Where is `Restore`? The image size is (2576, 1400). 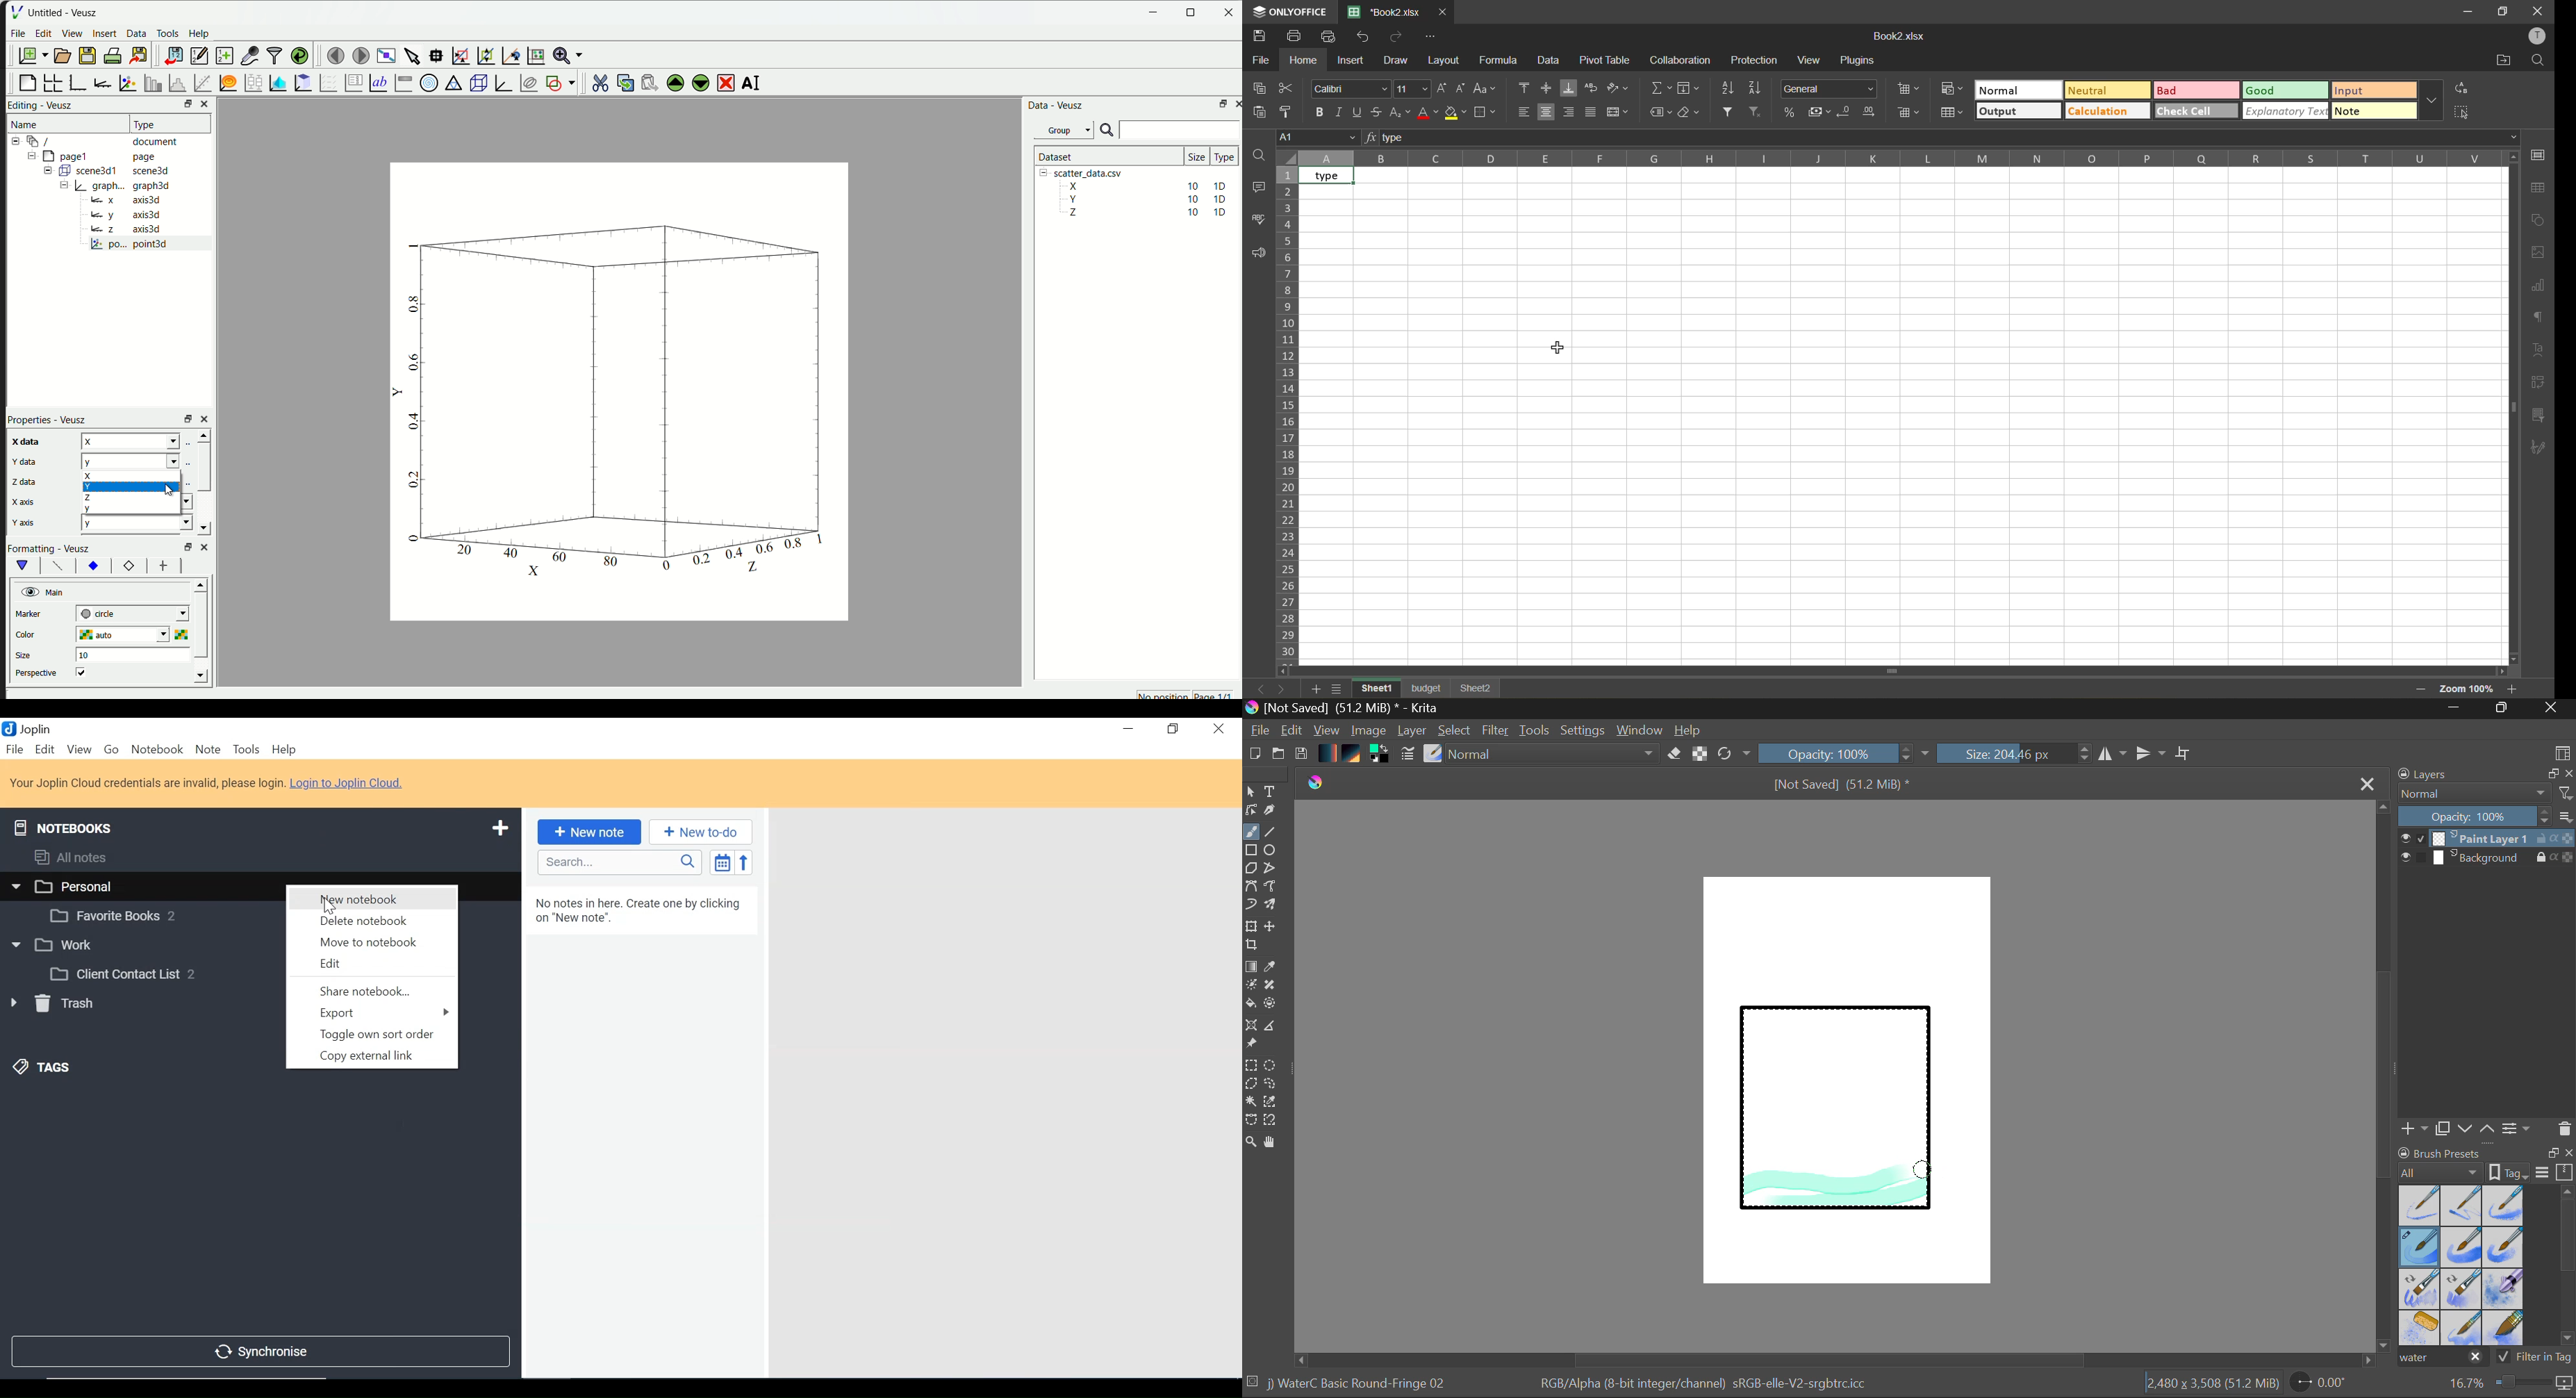
Restore is located at coordinates (1173, 731).